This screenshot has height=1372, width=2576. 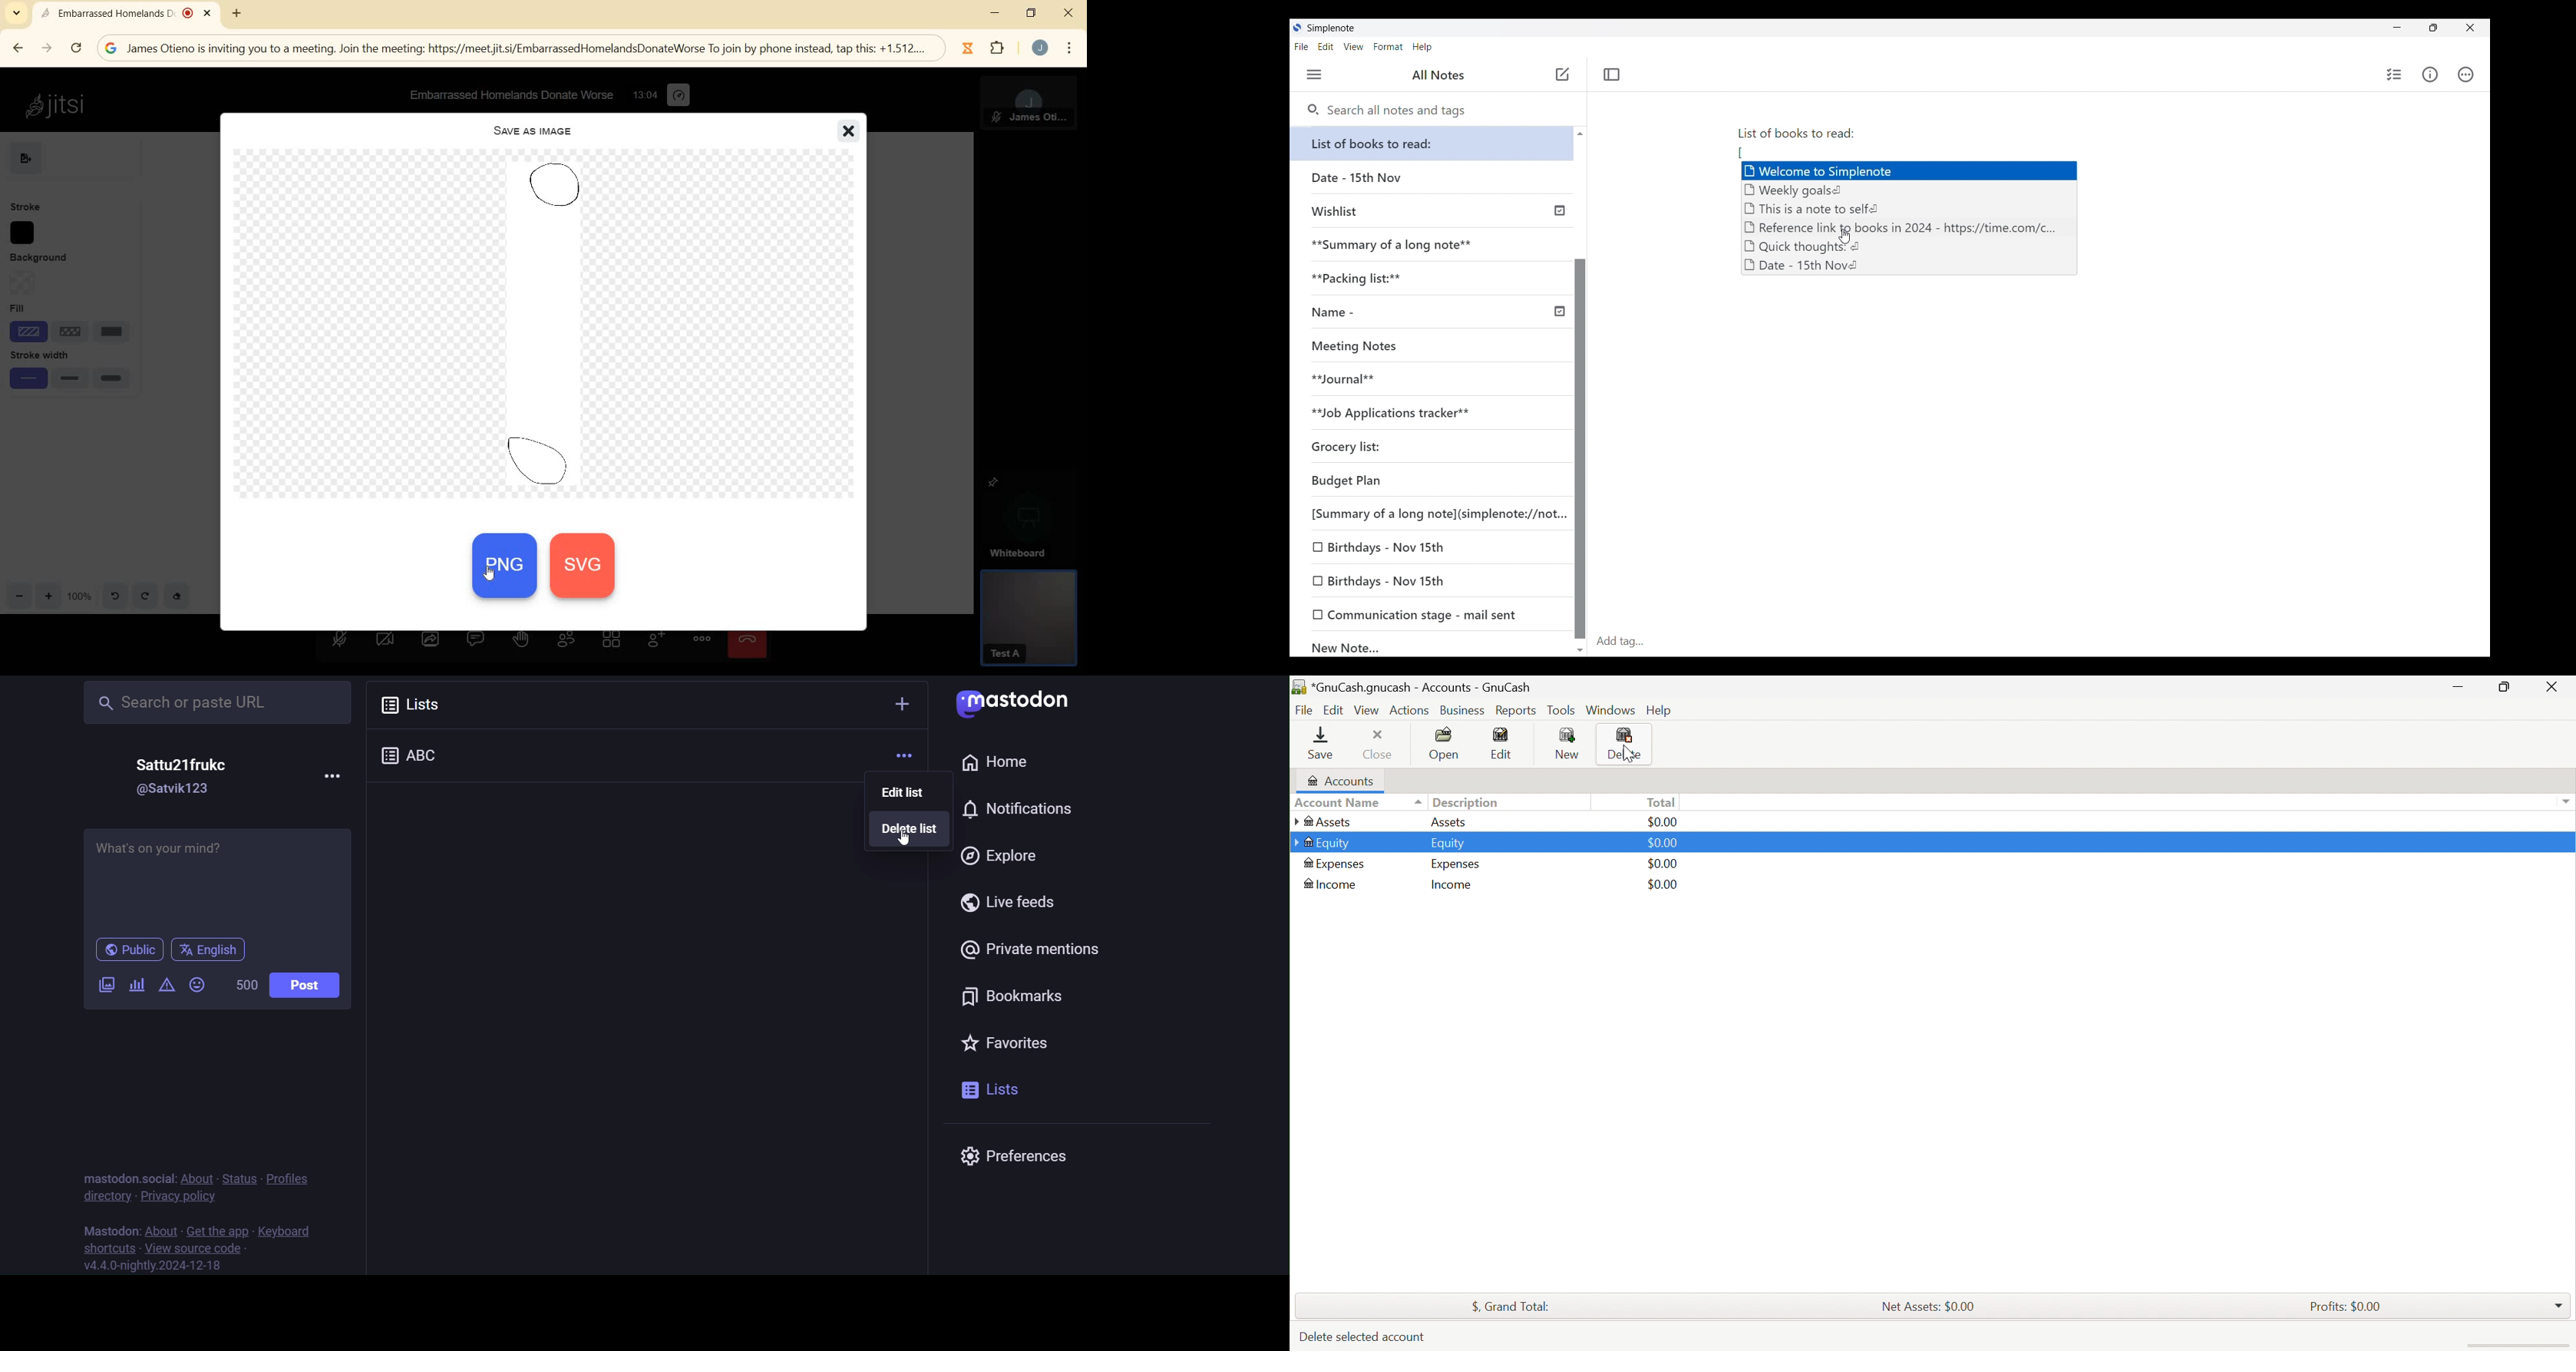 I want to click on Expenses, so click(x=1454, y=864).